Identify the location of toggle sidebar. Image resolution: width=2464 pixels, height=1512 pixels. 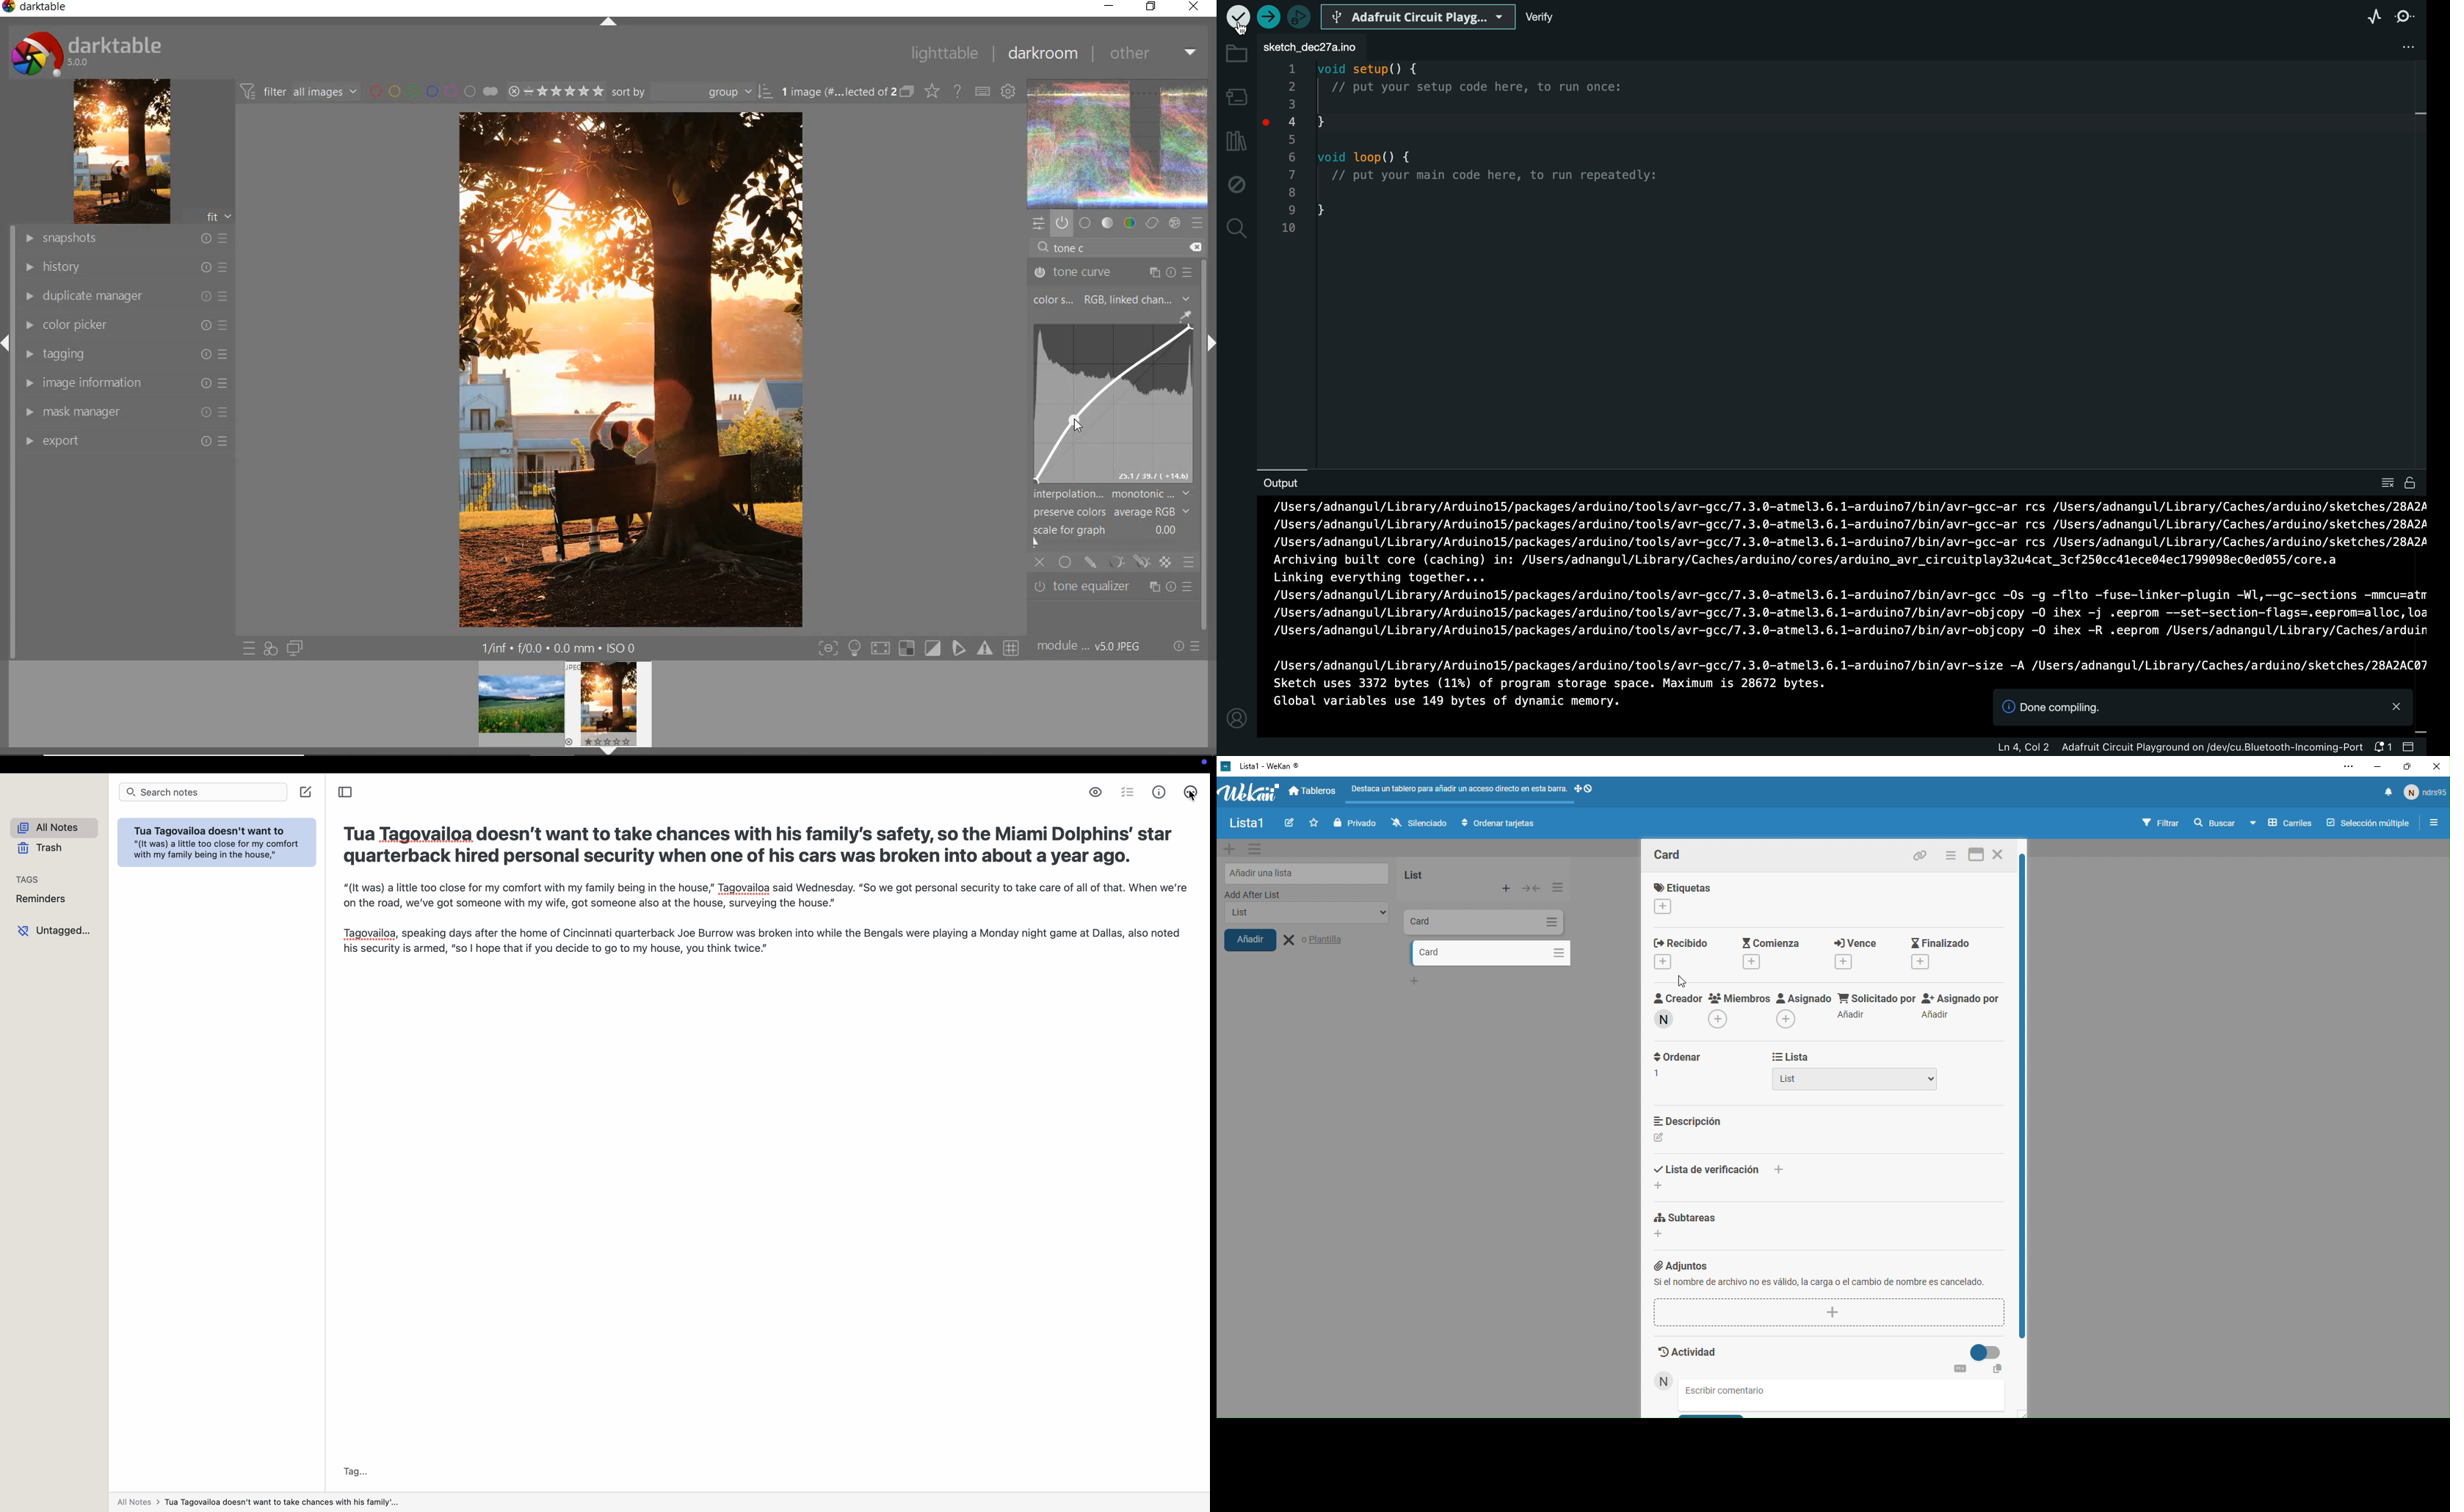
(344, 791).